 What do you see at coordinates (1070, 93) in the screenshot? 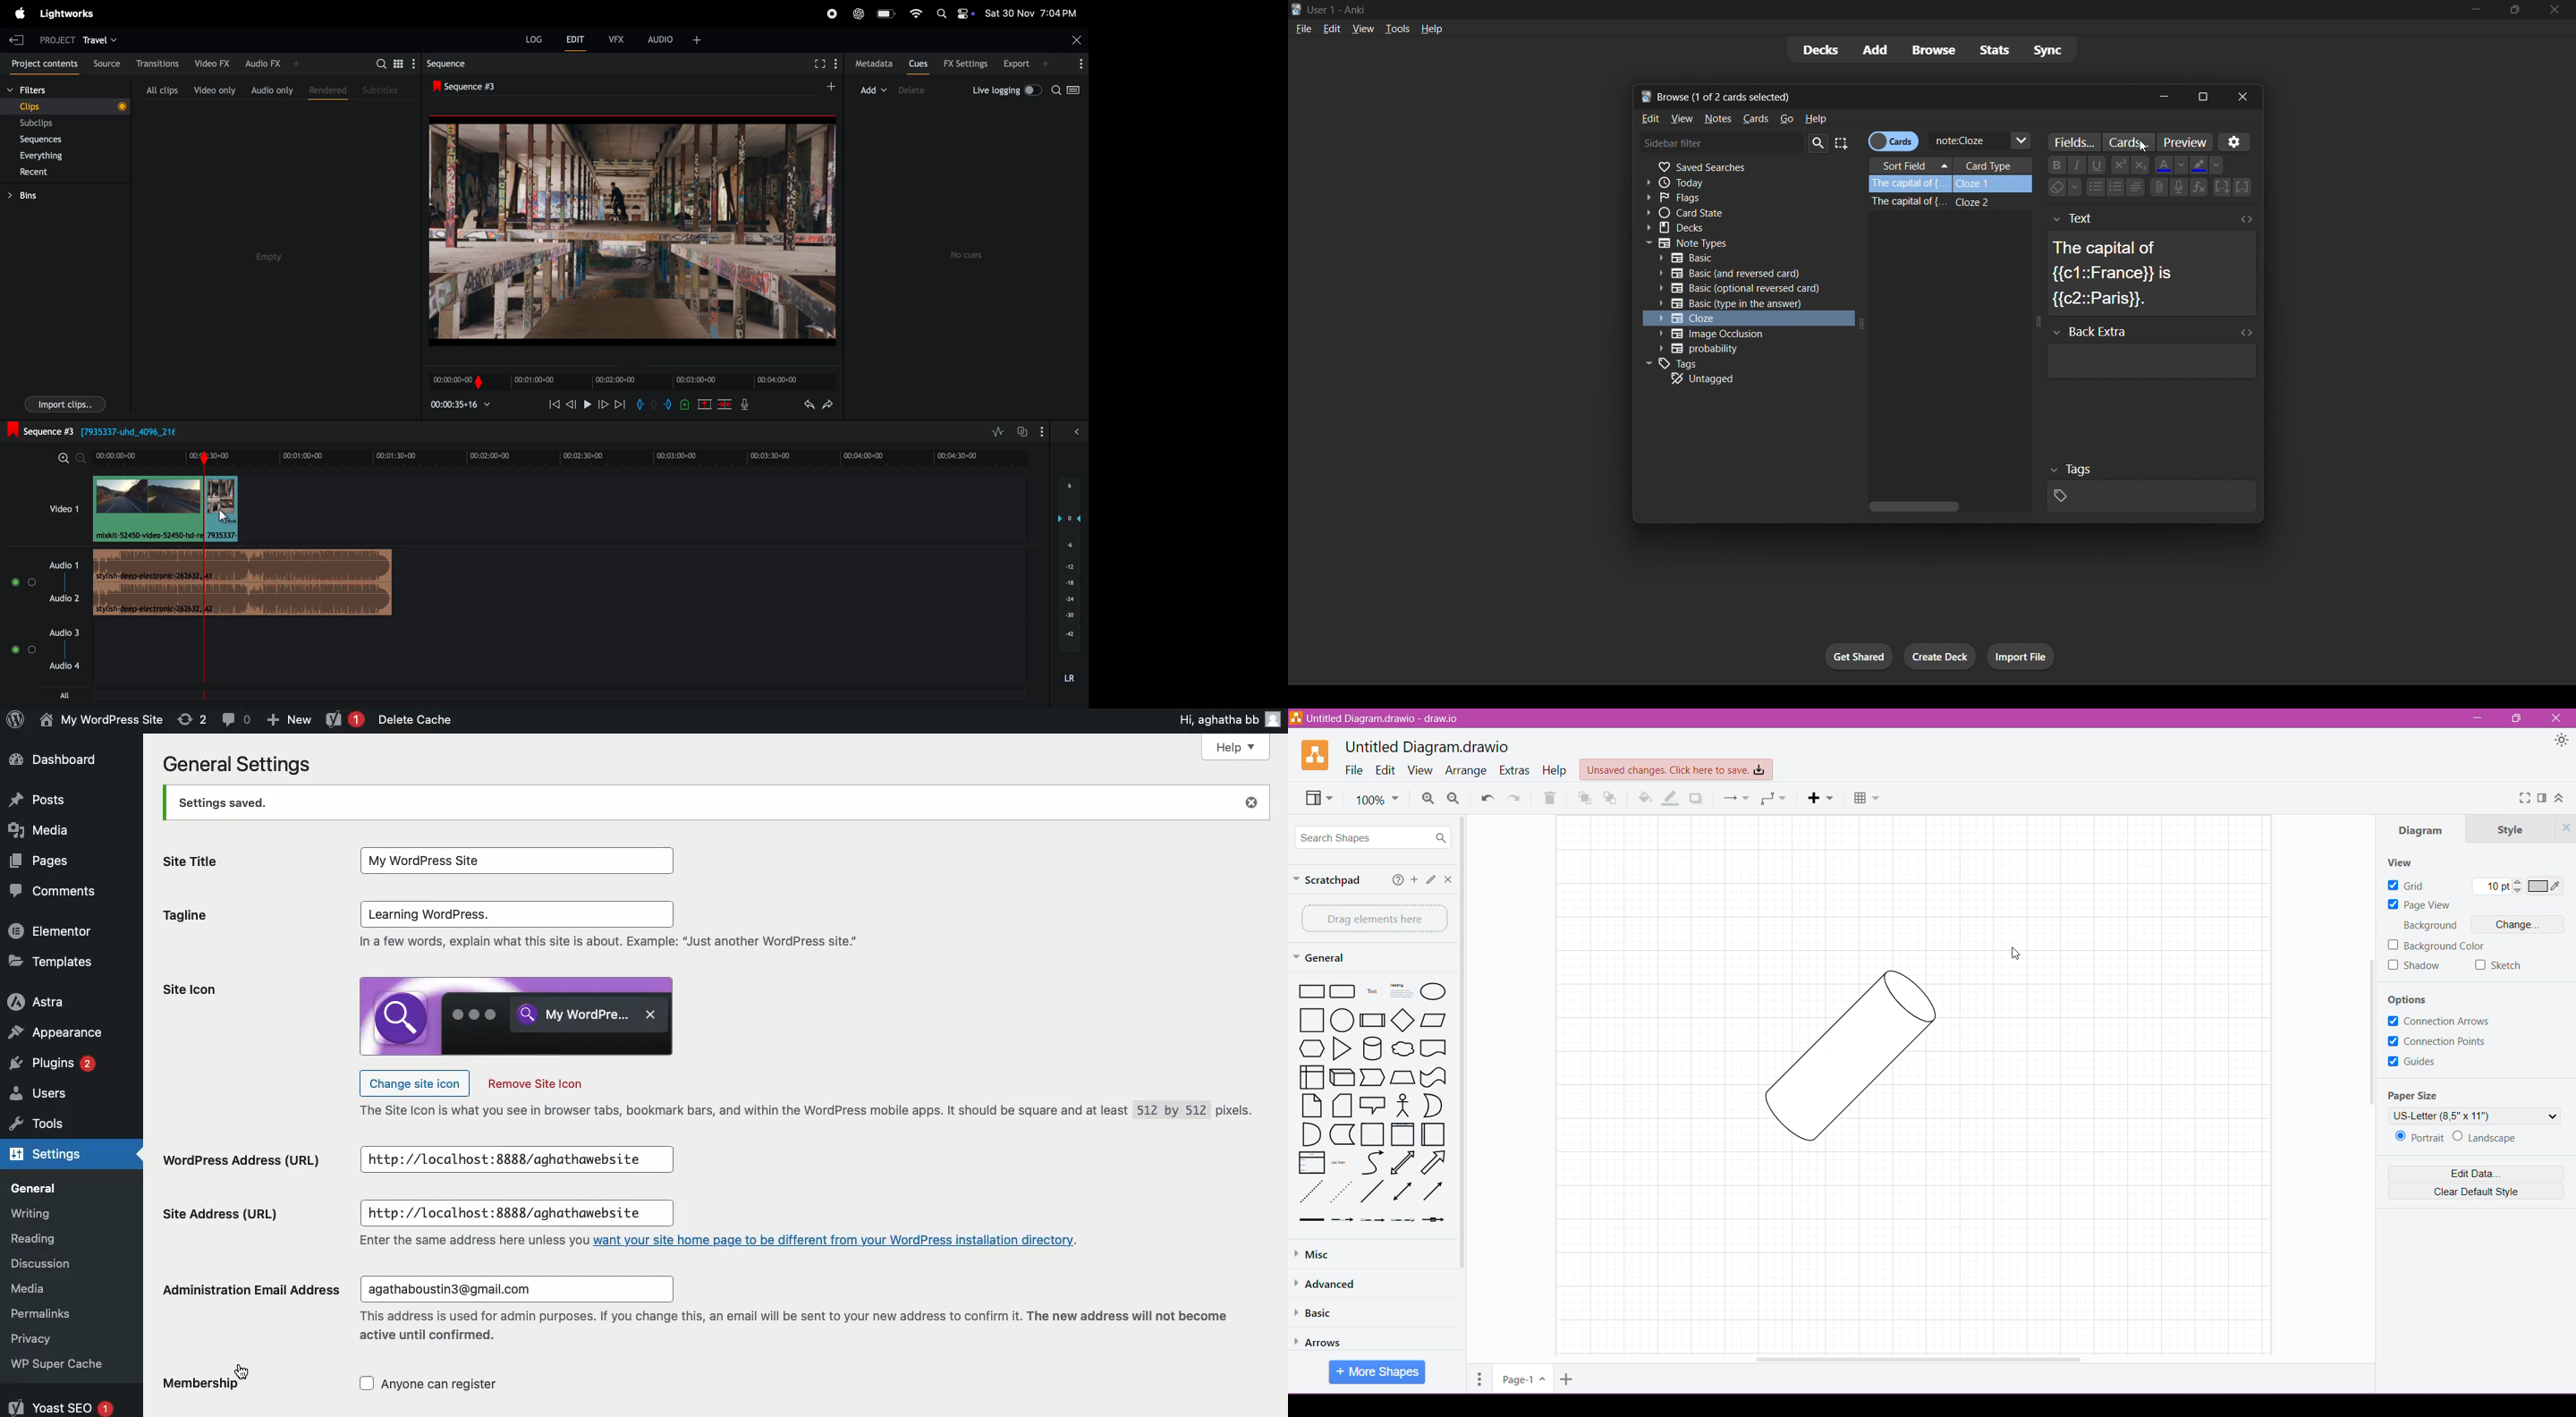
I see `search` at bounding box center [1070, 93].